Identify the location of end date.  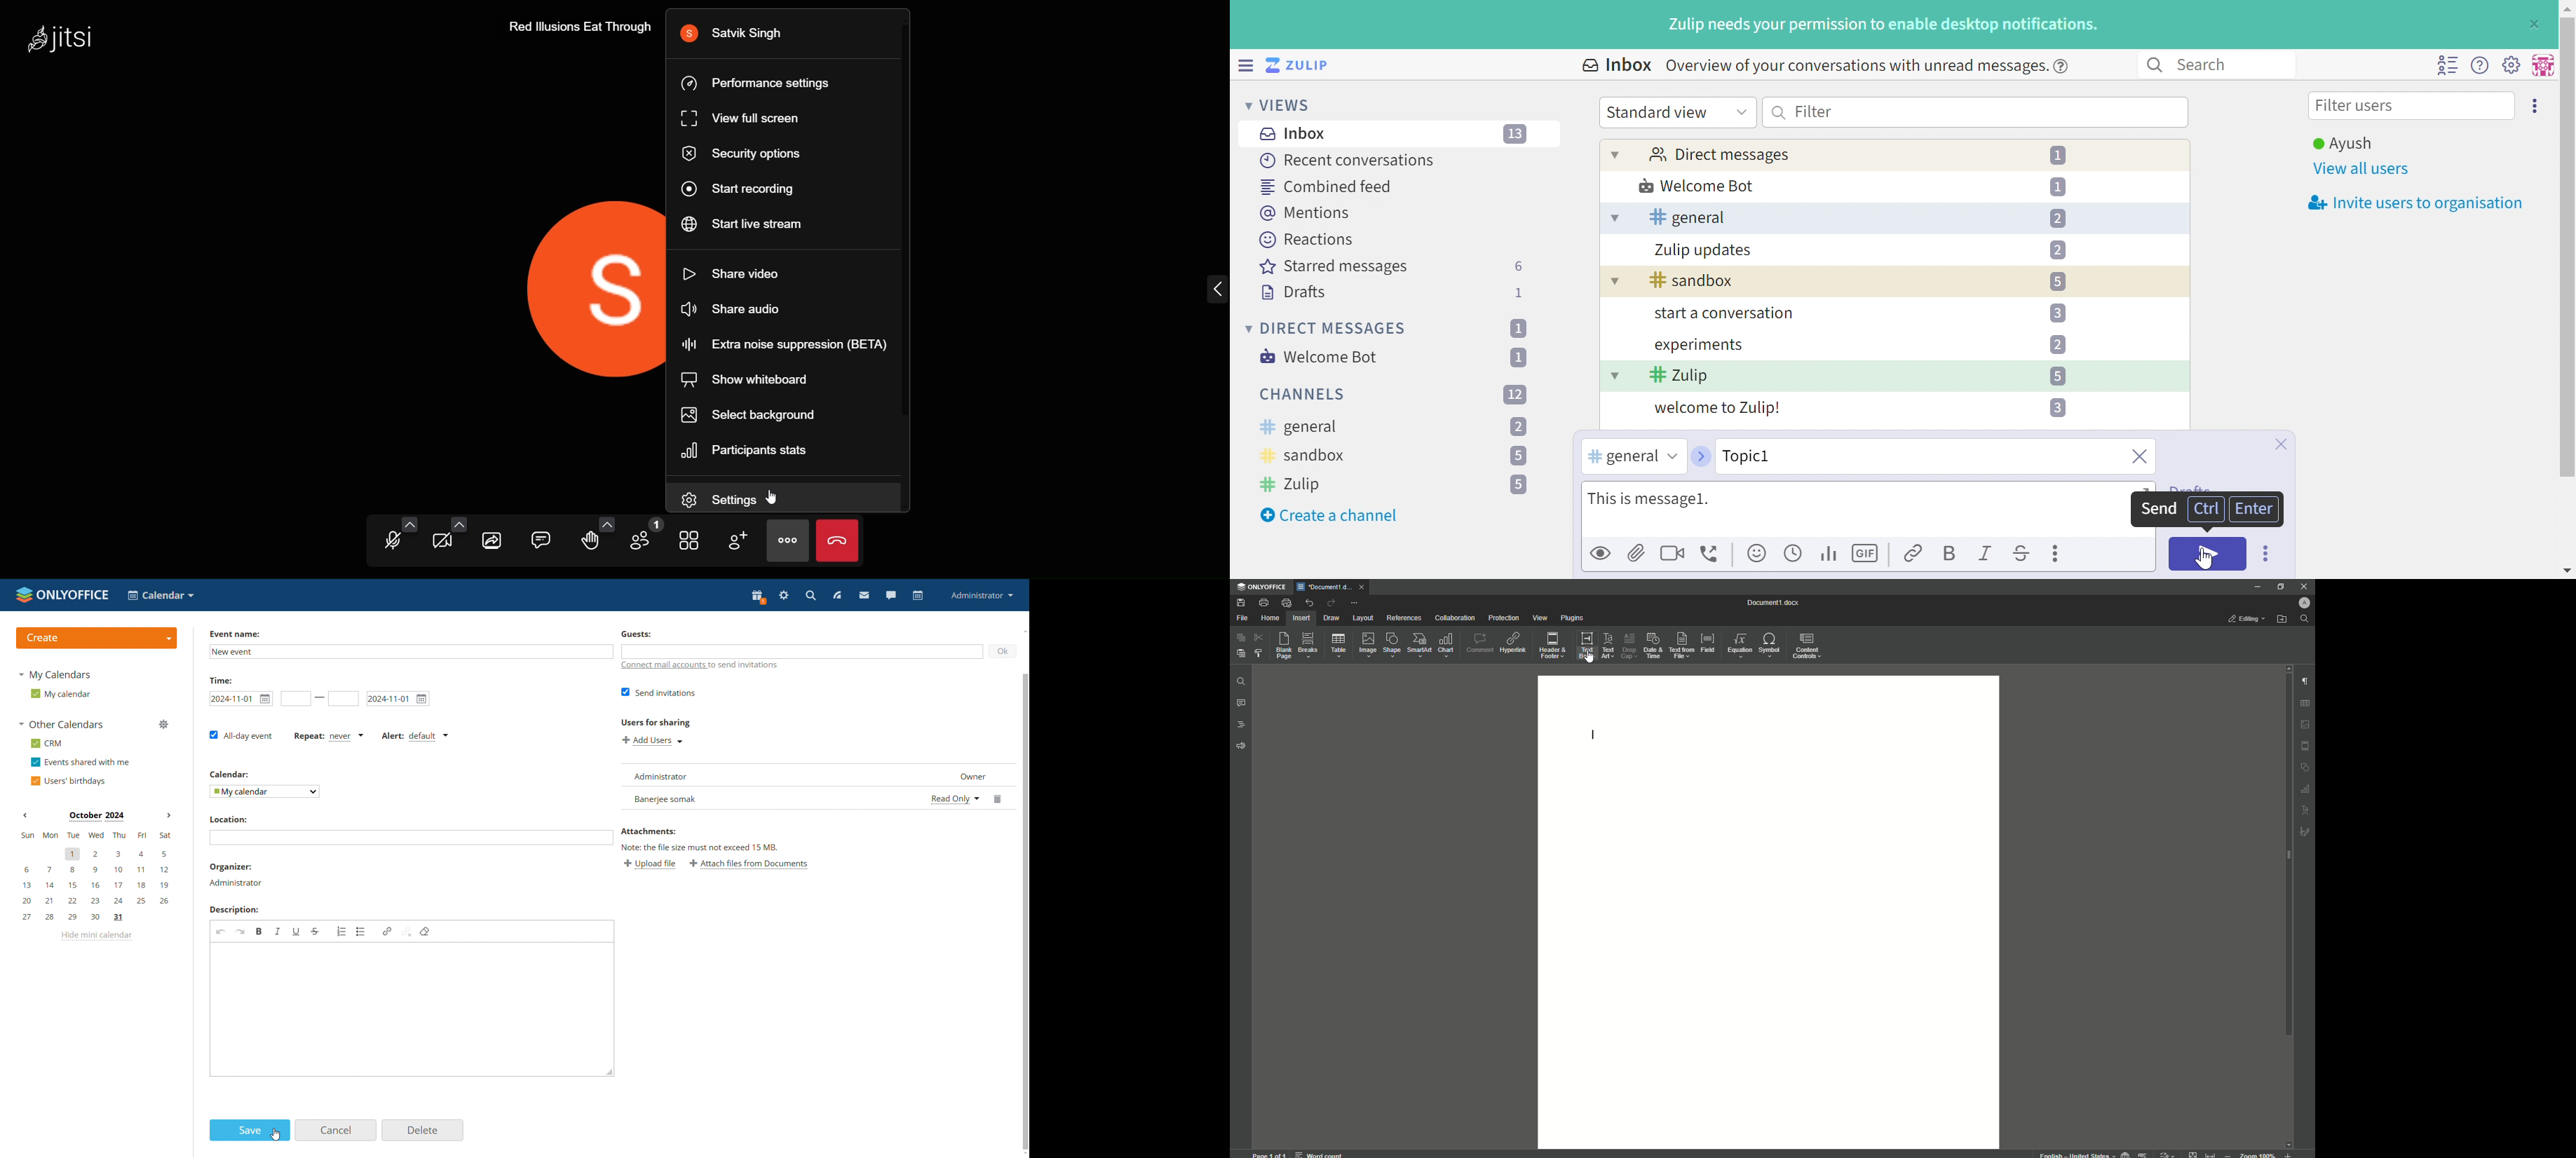
(399, 698).